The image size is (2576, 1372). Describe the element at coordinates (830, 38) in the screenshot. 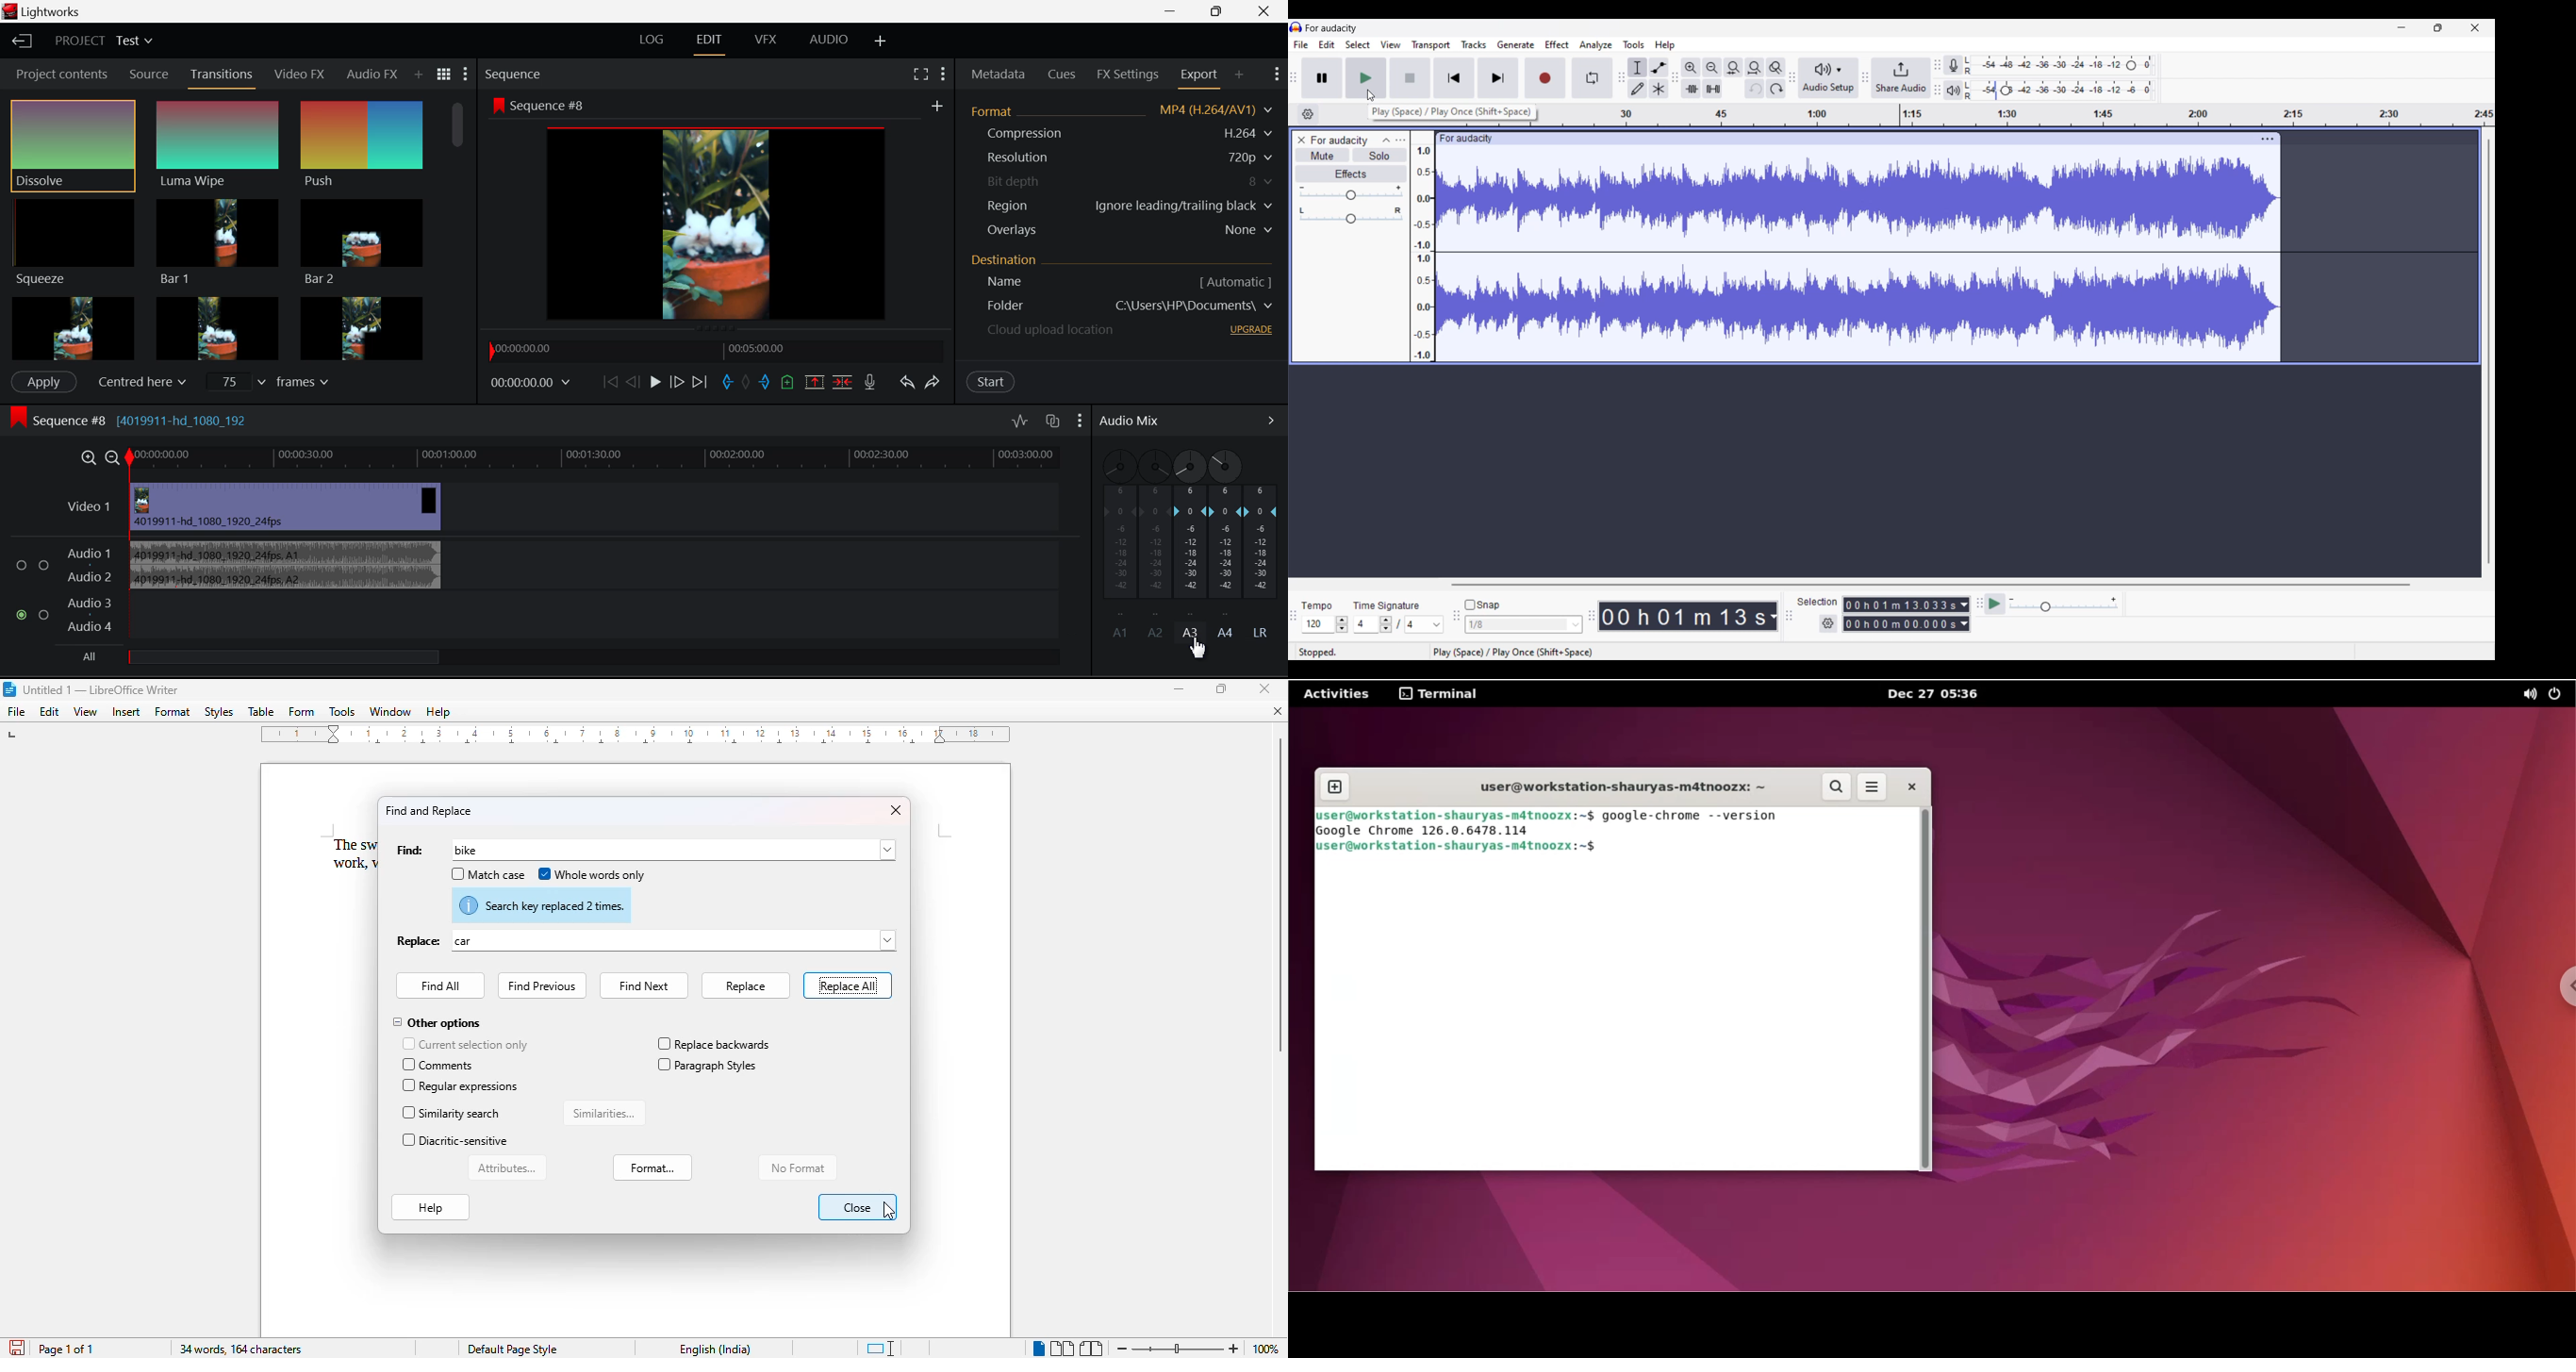

I see `AUDIO Layout` at that location.